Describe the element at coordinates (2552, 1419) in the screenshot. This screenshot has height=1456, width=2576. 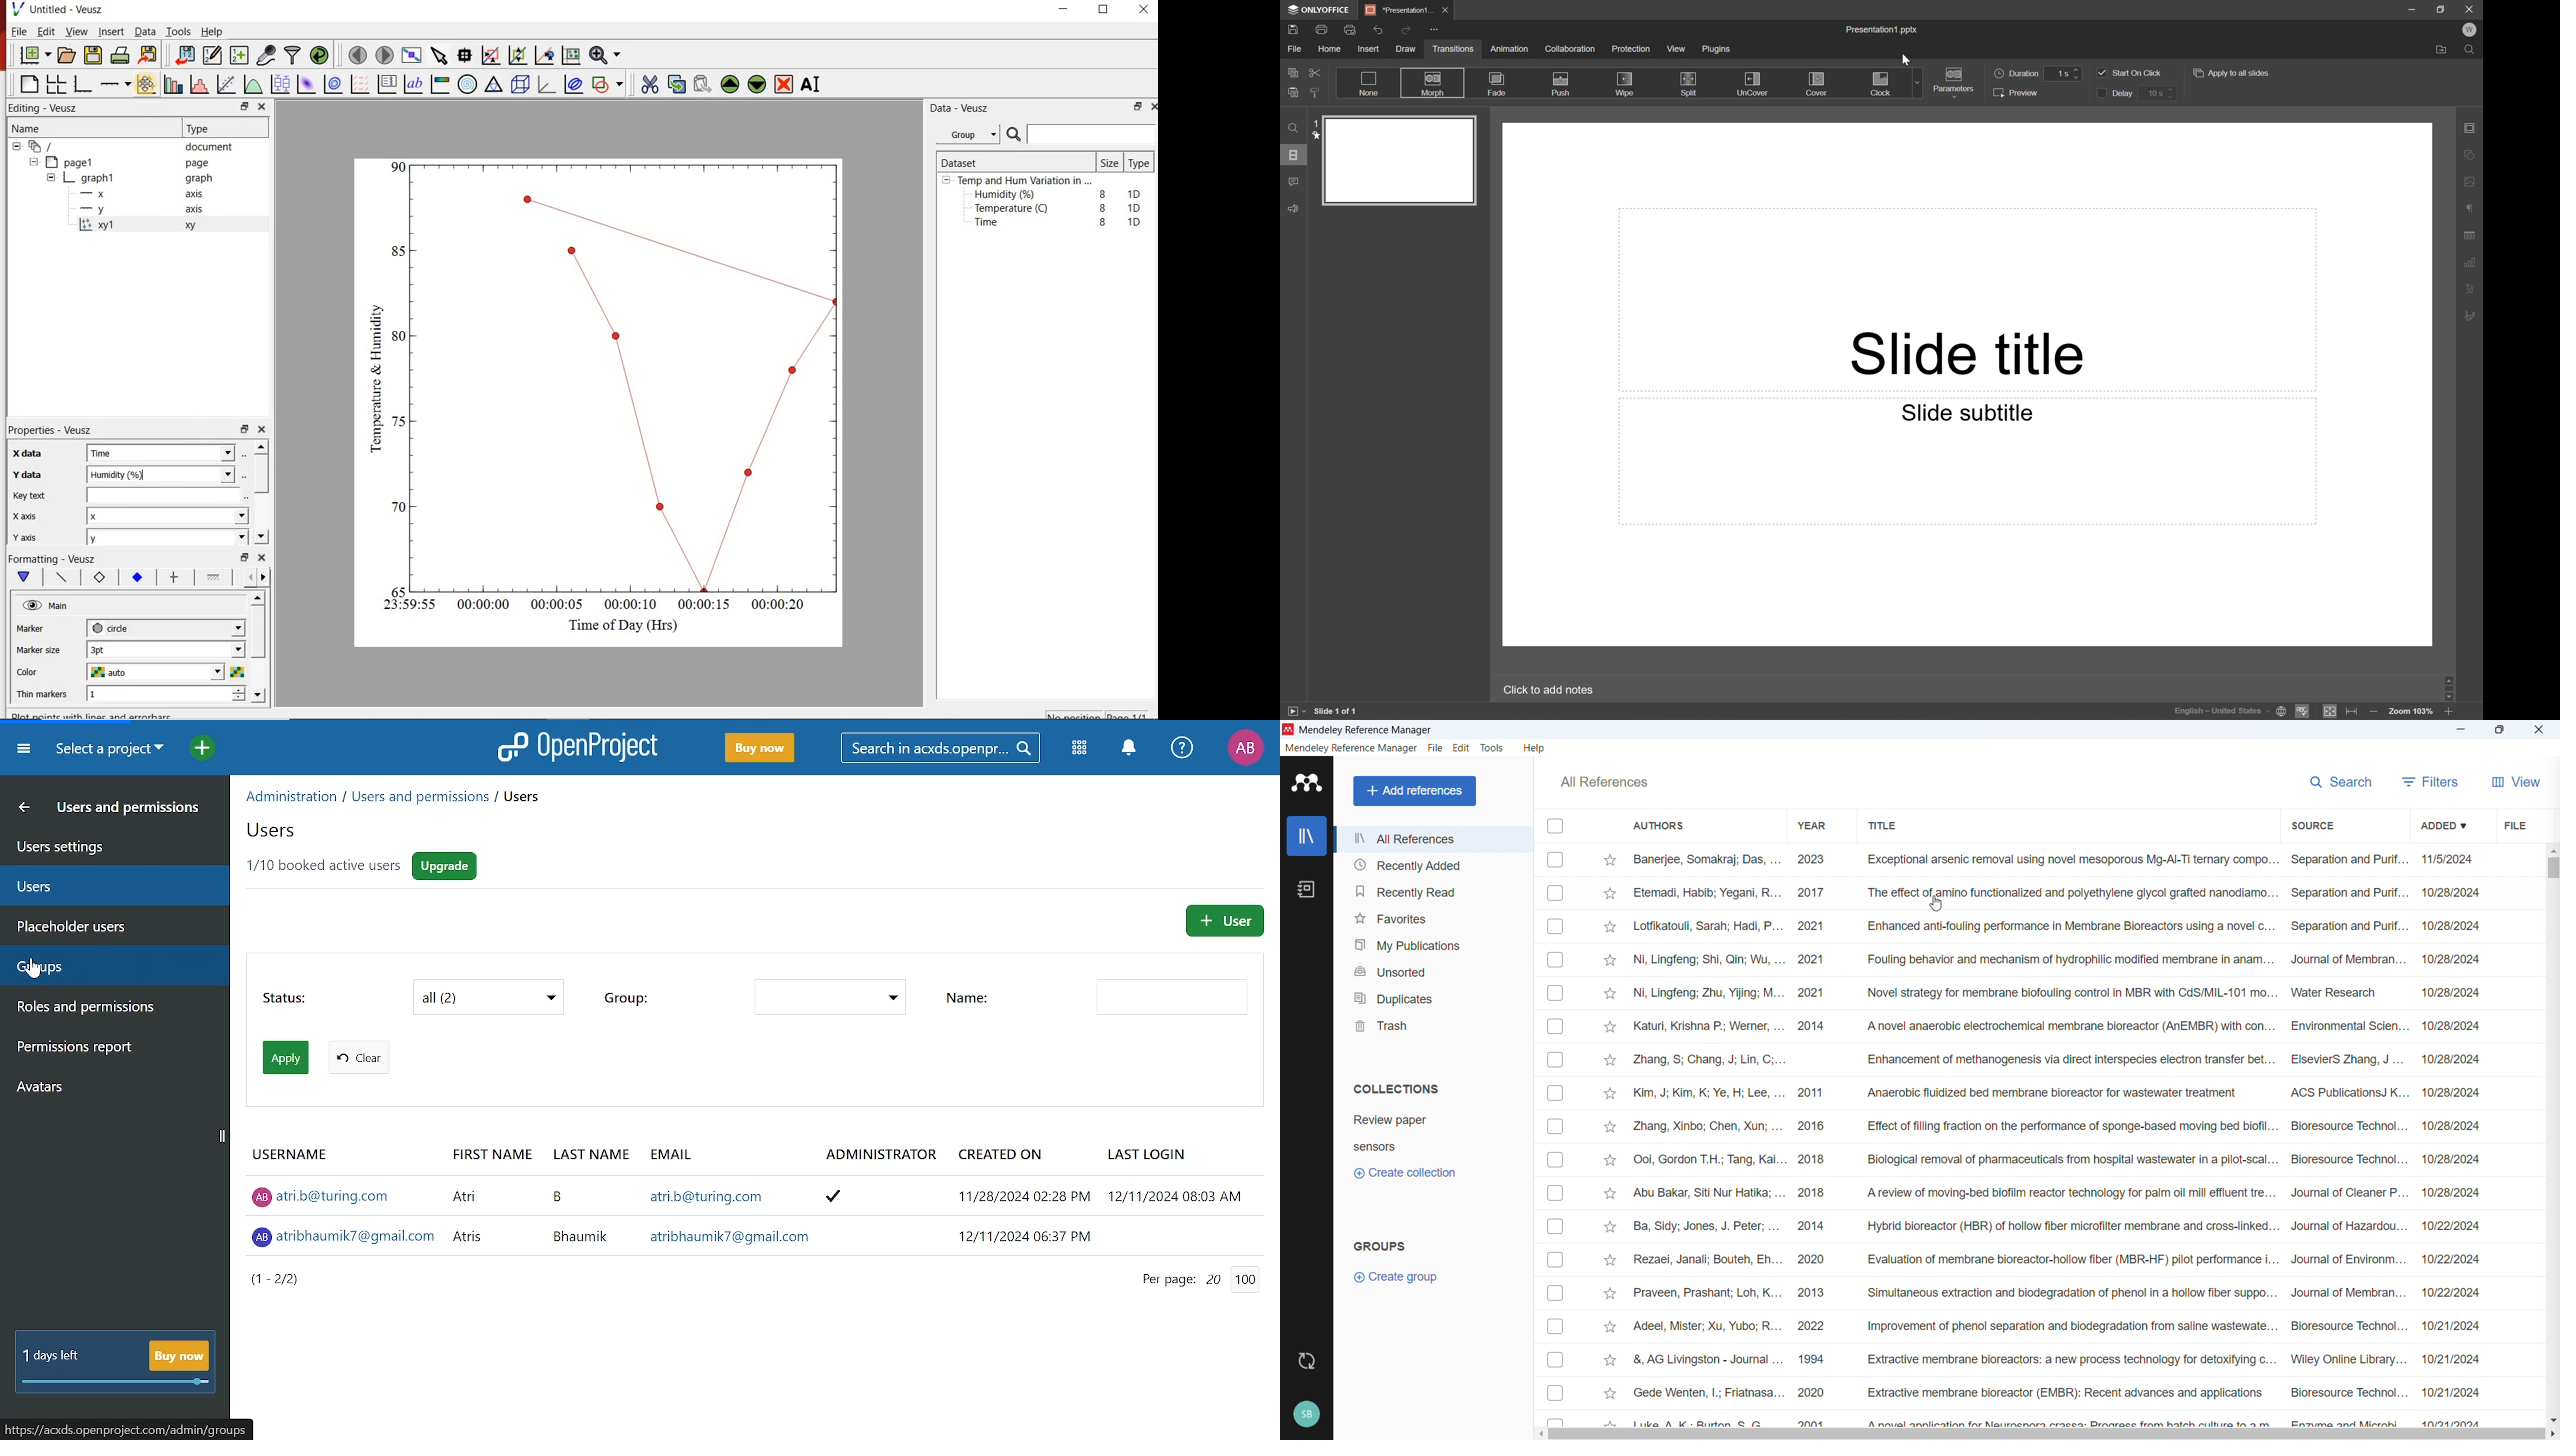
I see `Scroll down ` at that location.